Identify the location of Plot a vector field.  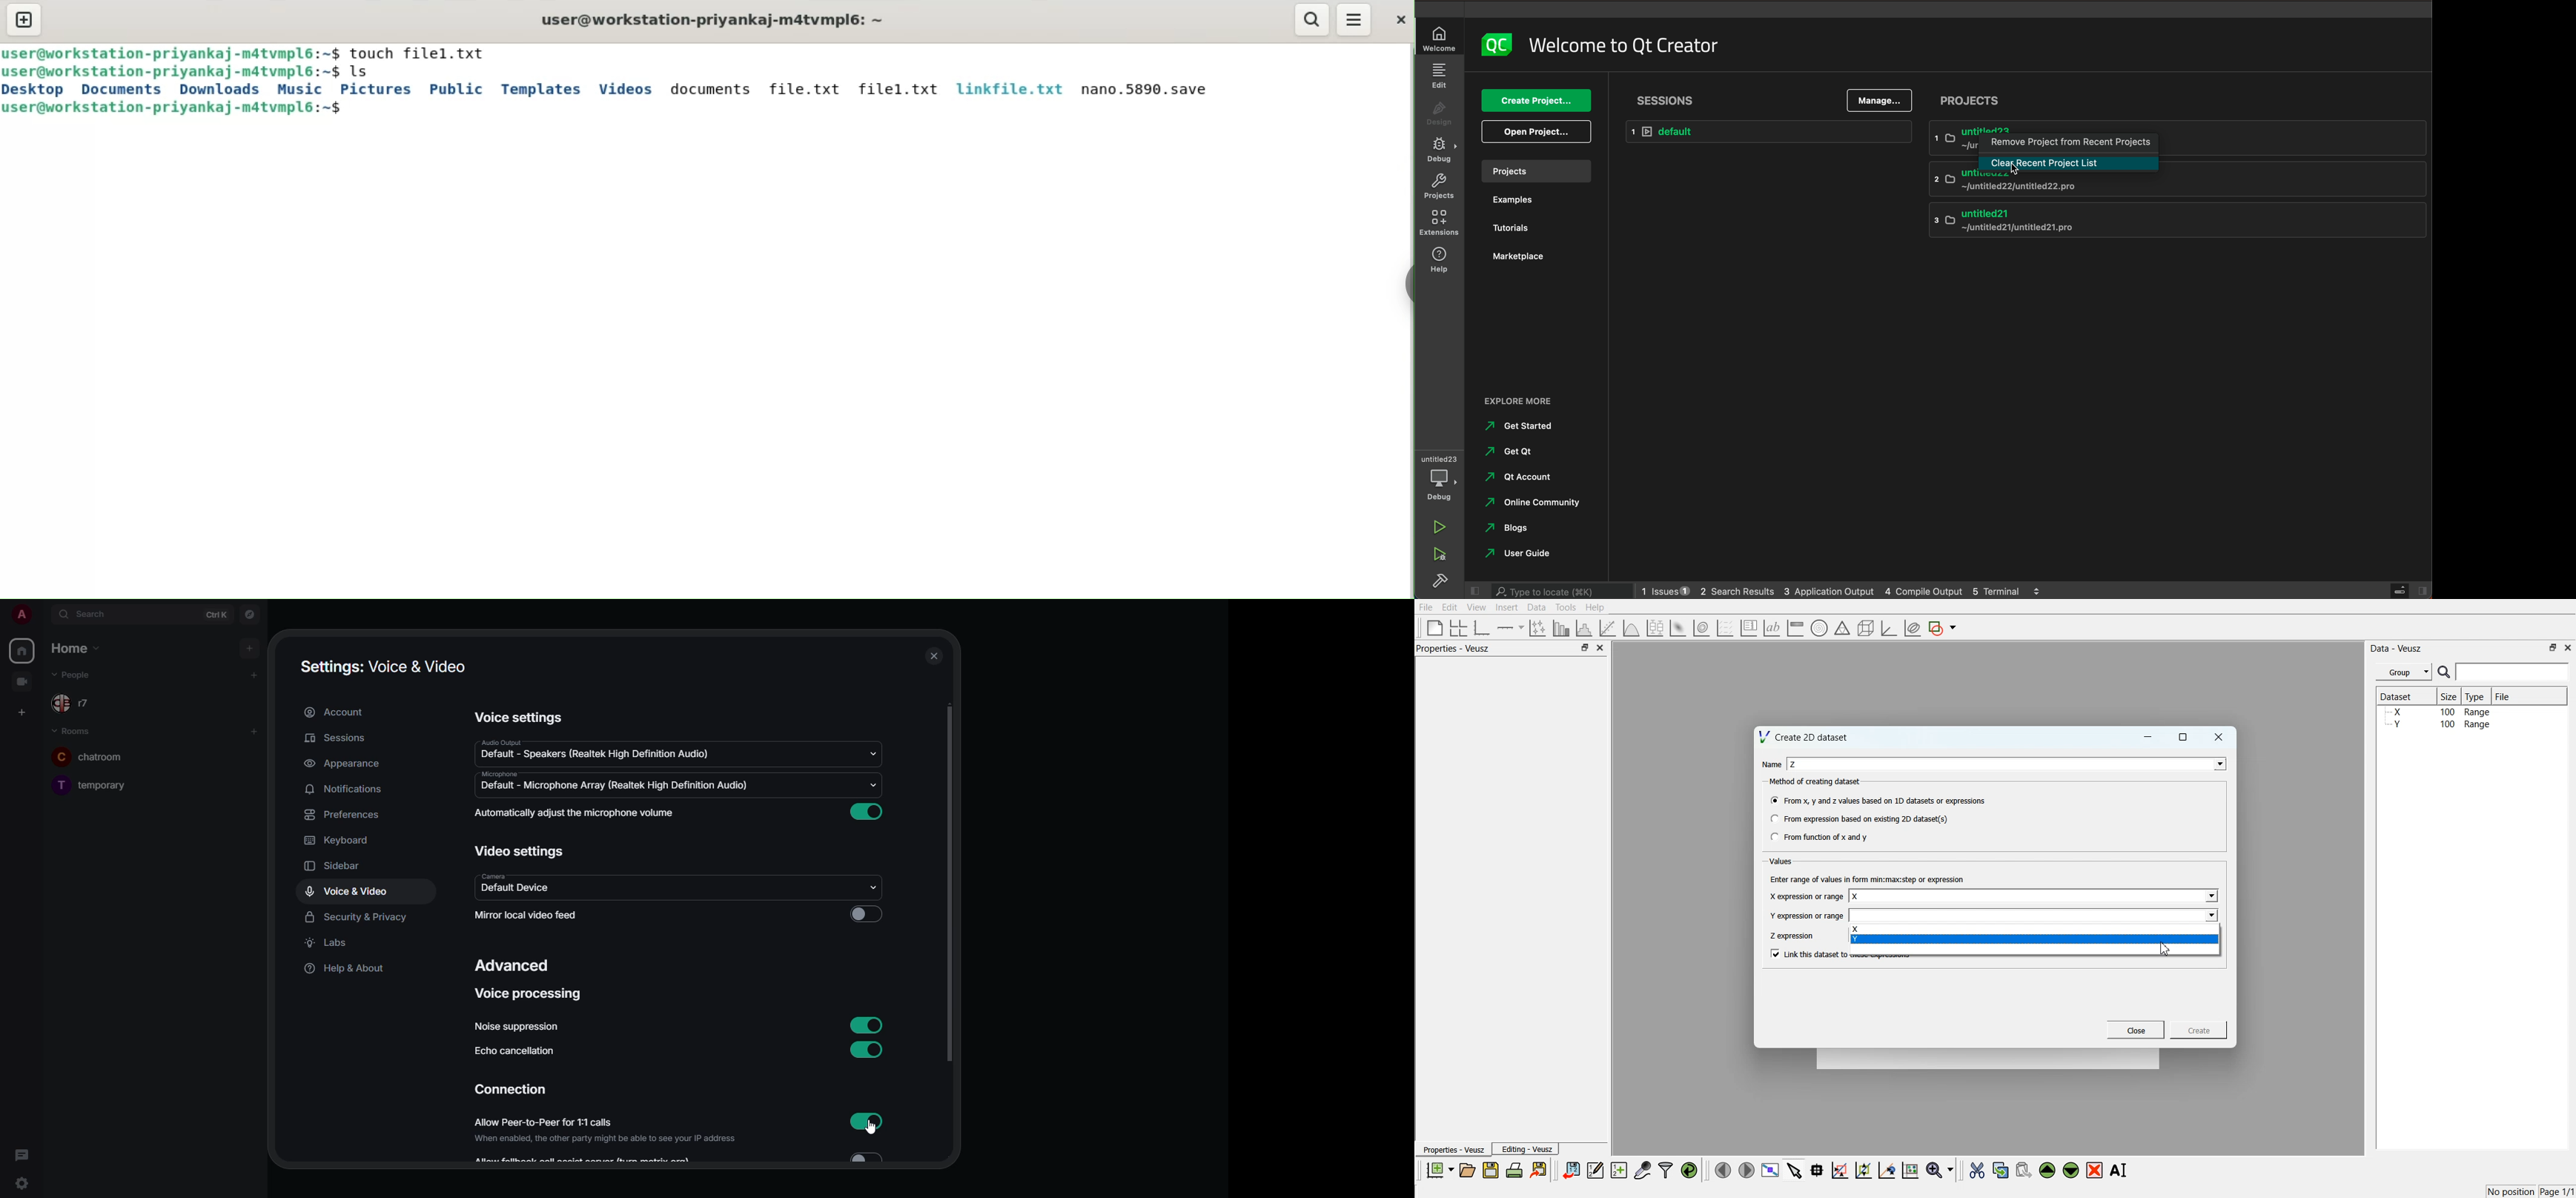
(1725, 629).